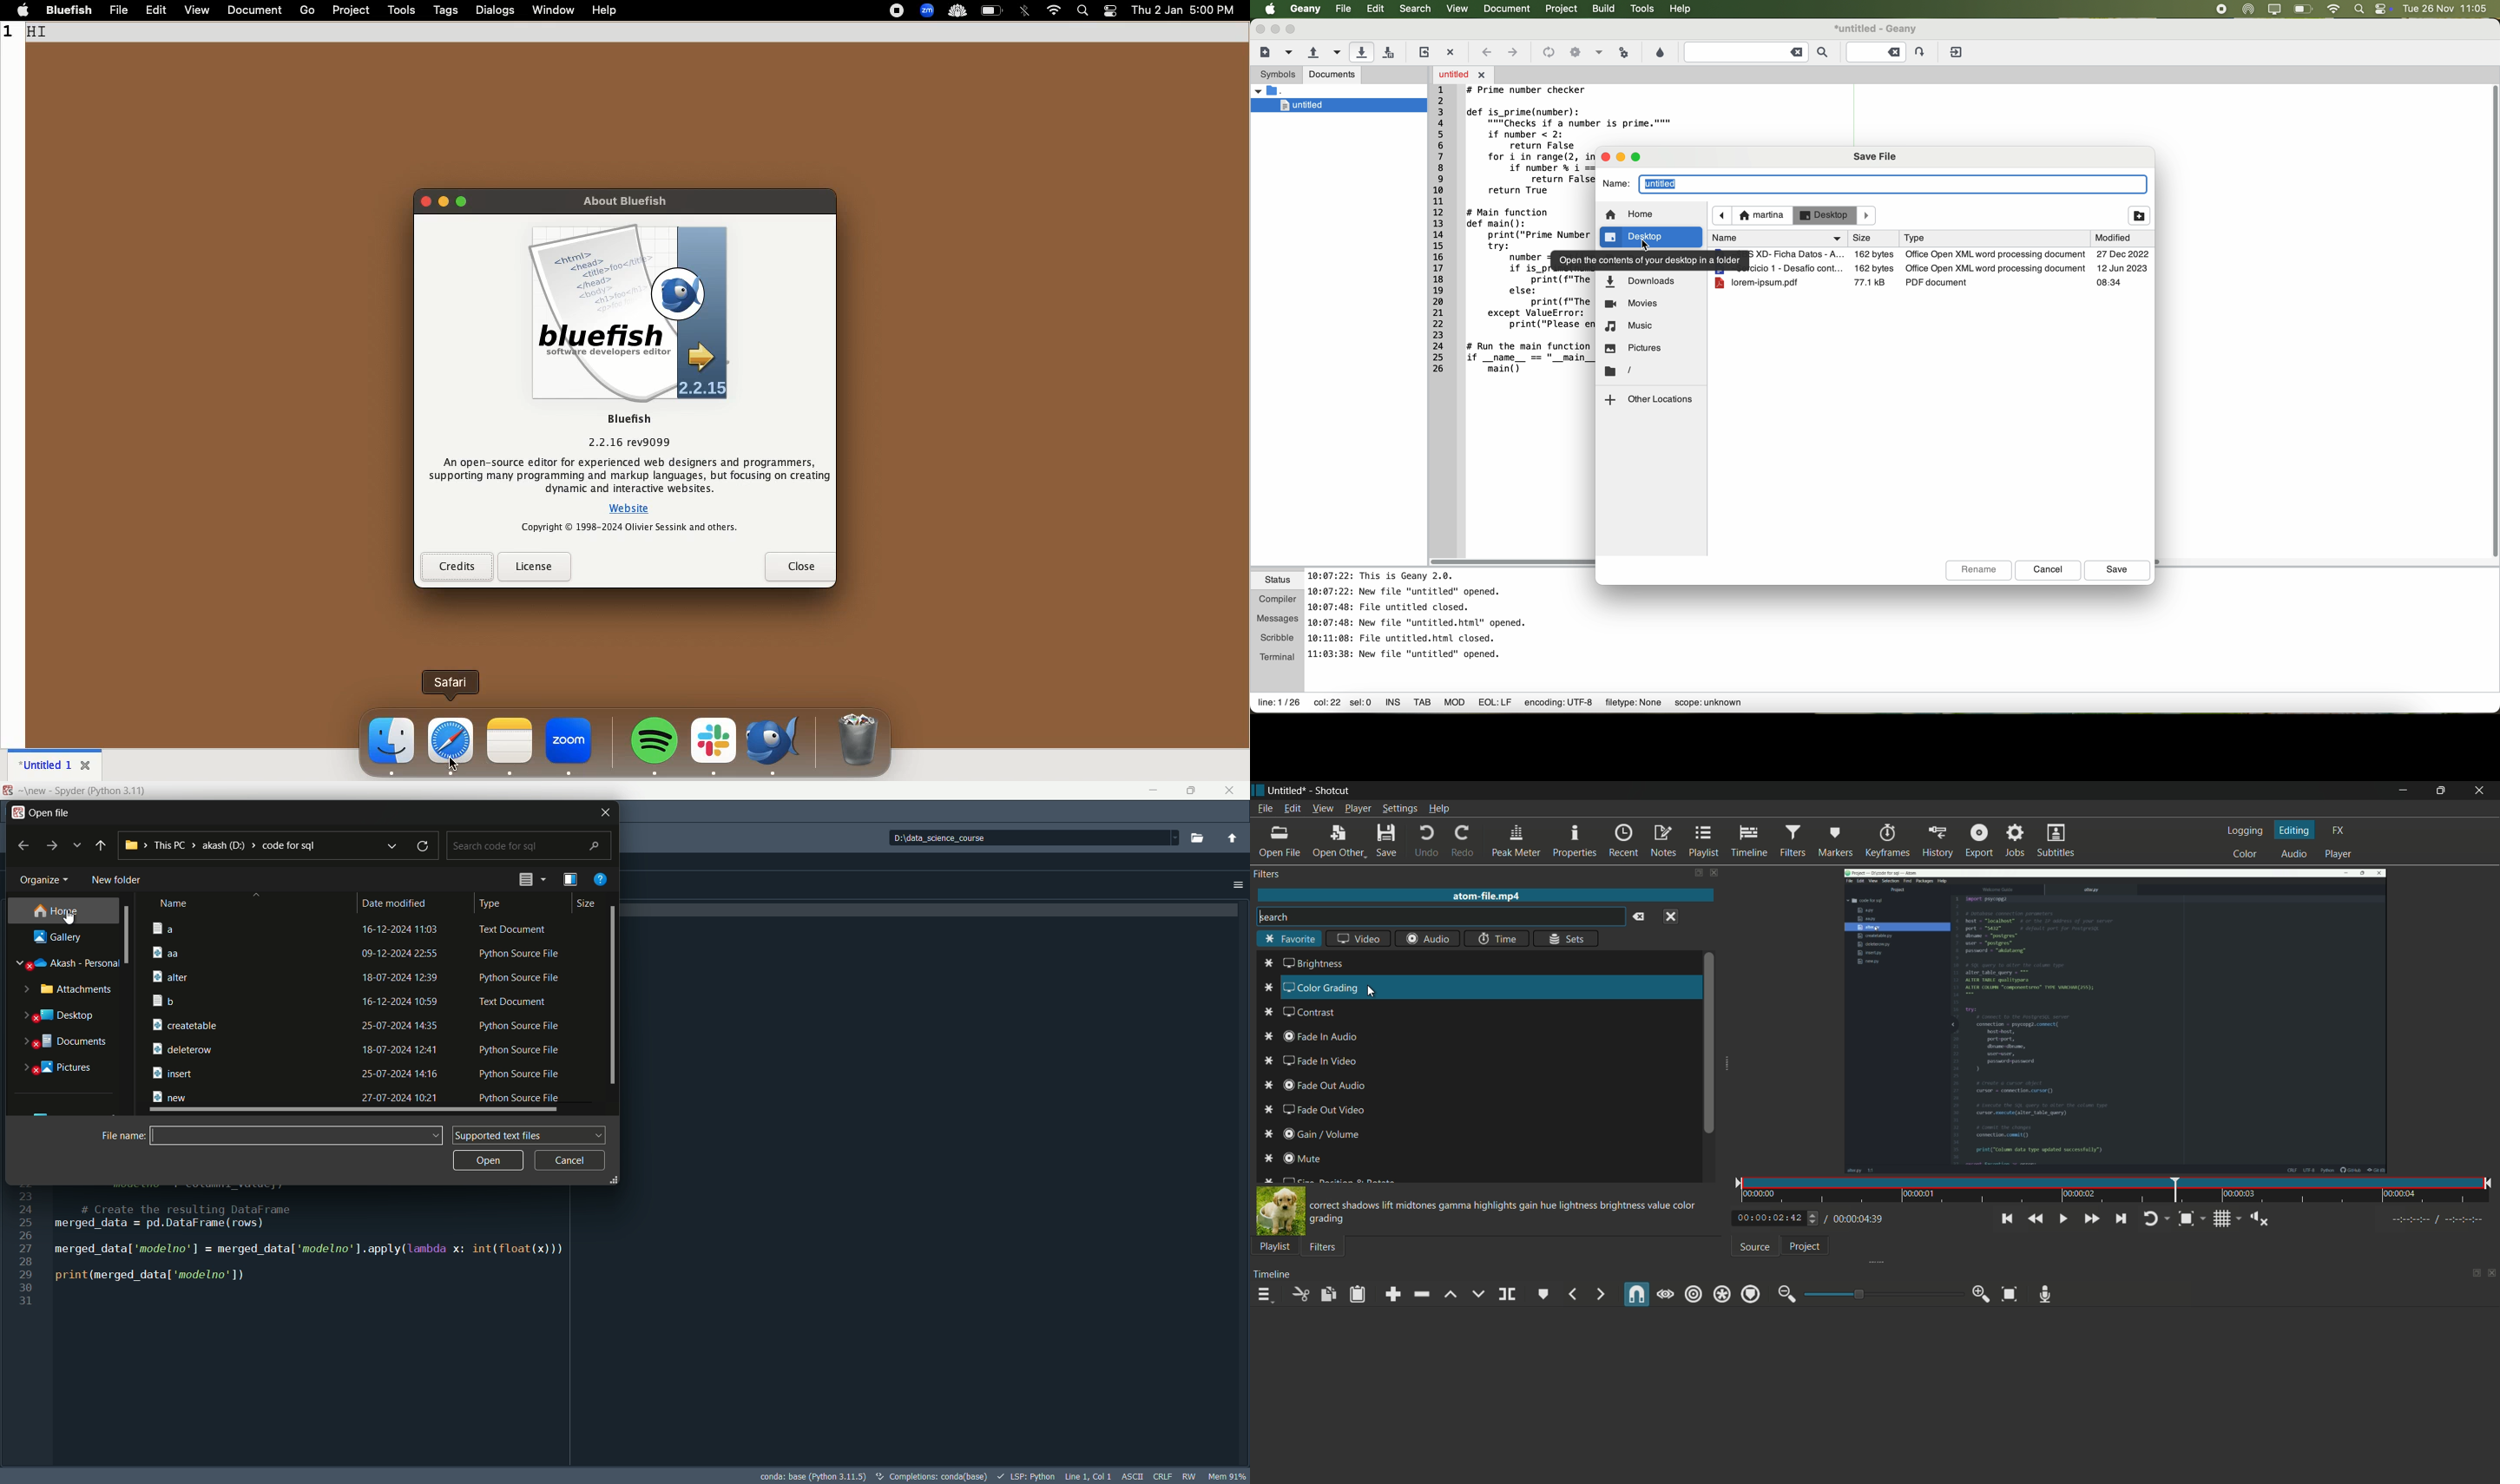 The width and height of the screenshot is (2520, 1484). I want to click on scroll bar, so click(1513, 563).